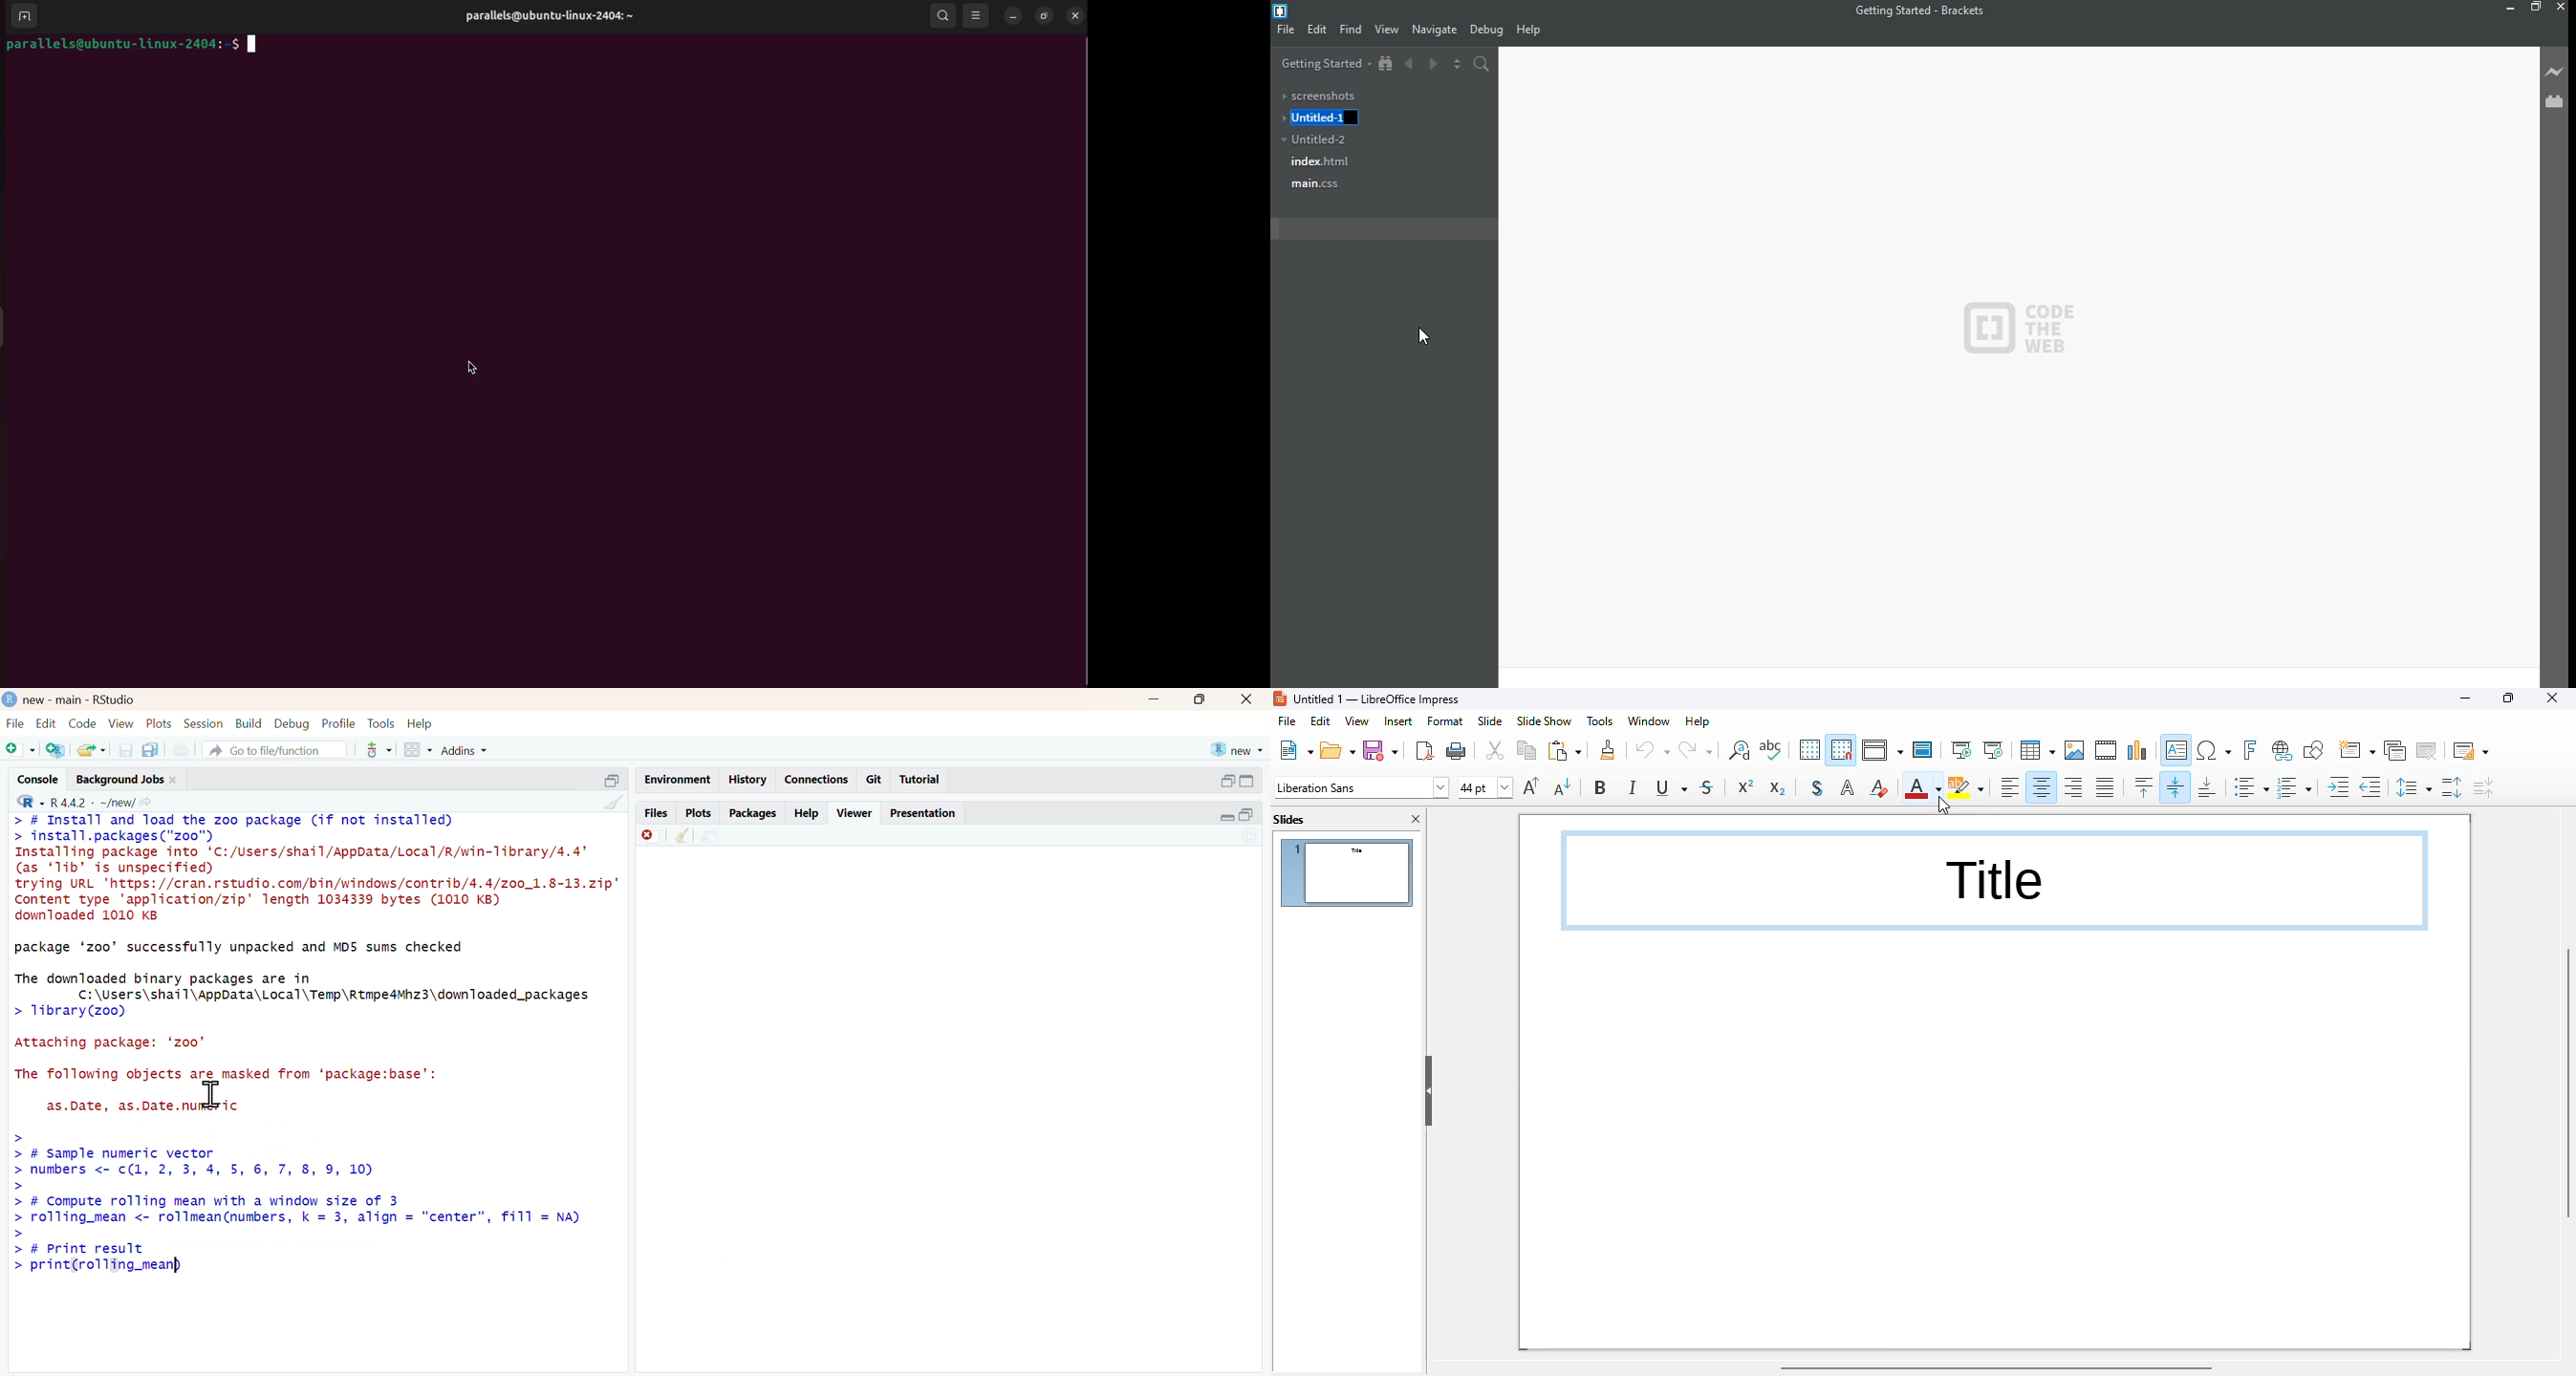  What do you see at coordinates (380, 750) in the screenshot?
I see `tool` at bounding box center [380, 750].